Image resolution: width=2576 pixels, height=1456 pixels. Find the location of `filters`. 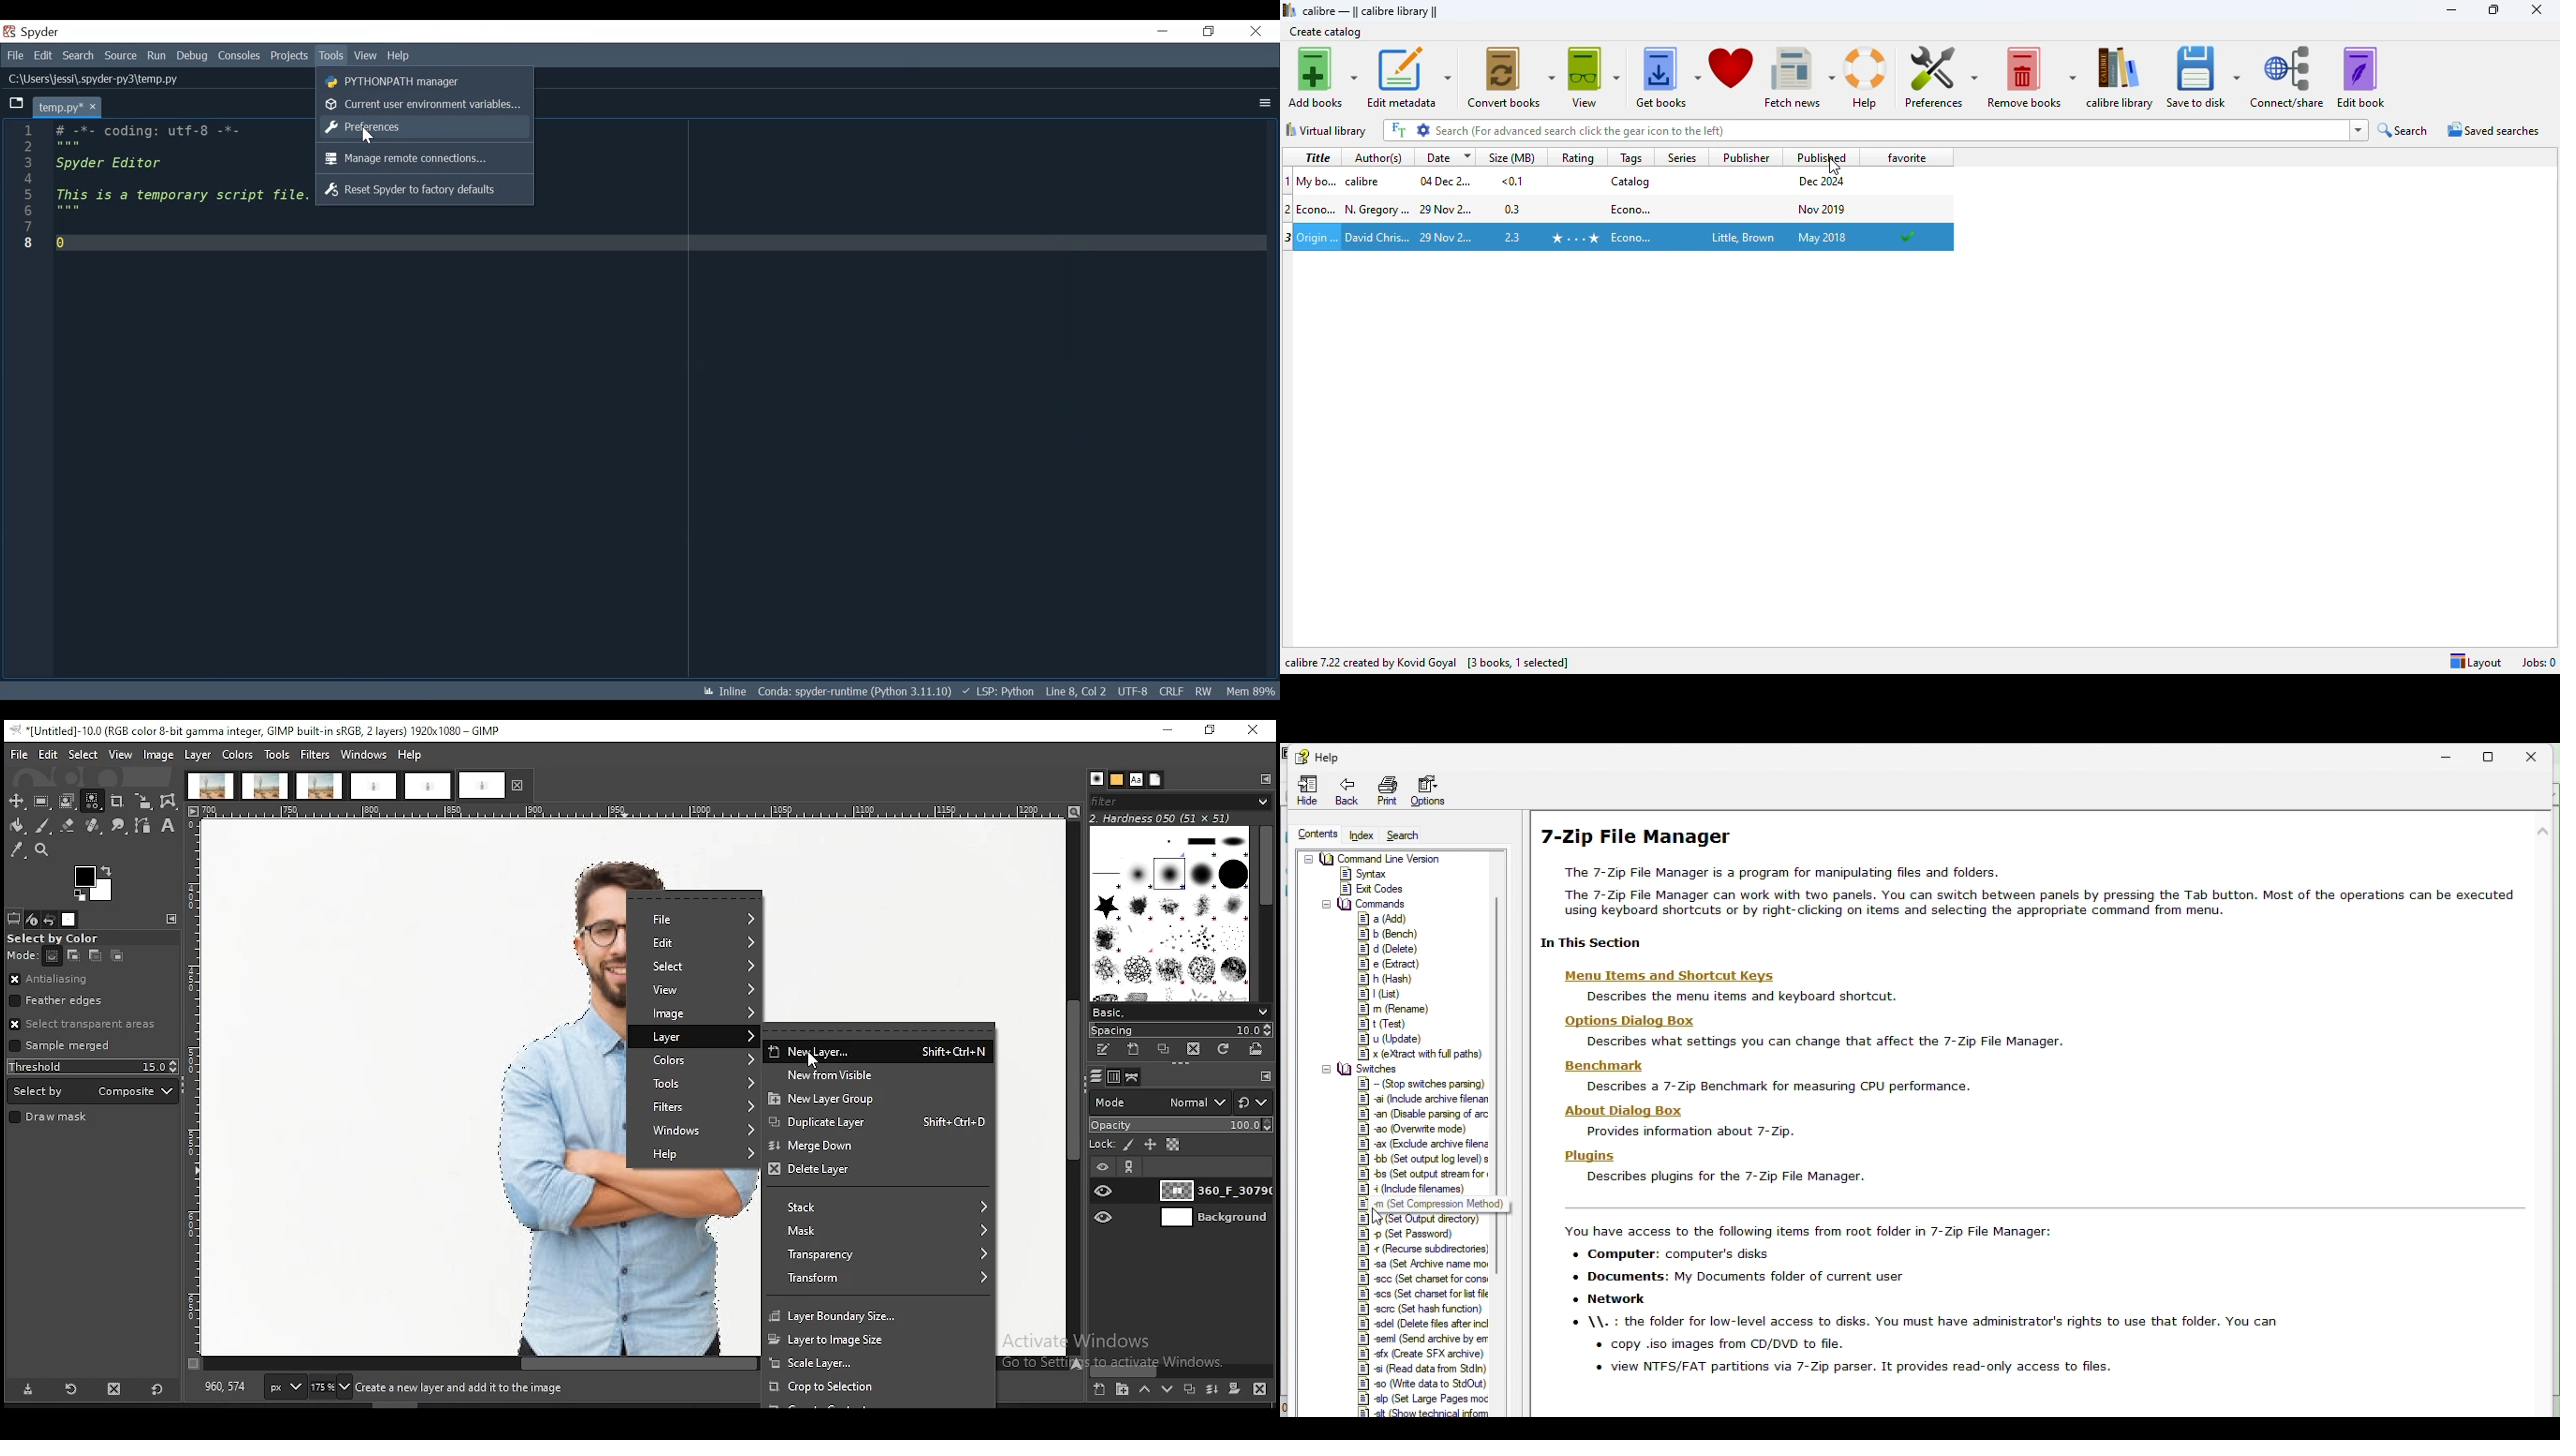

filters is located at coordinates (691, 1107).